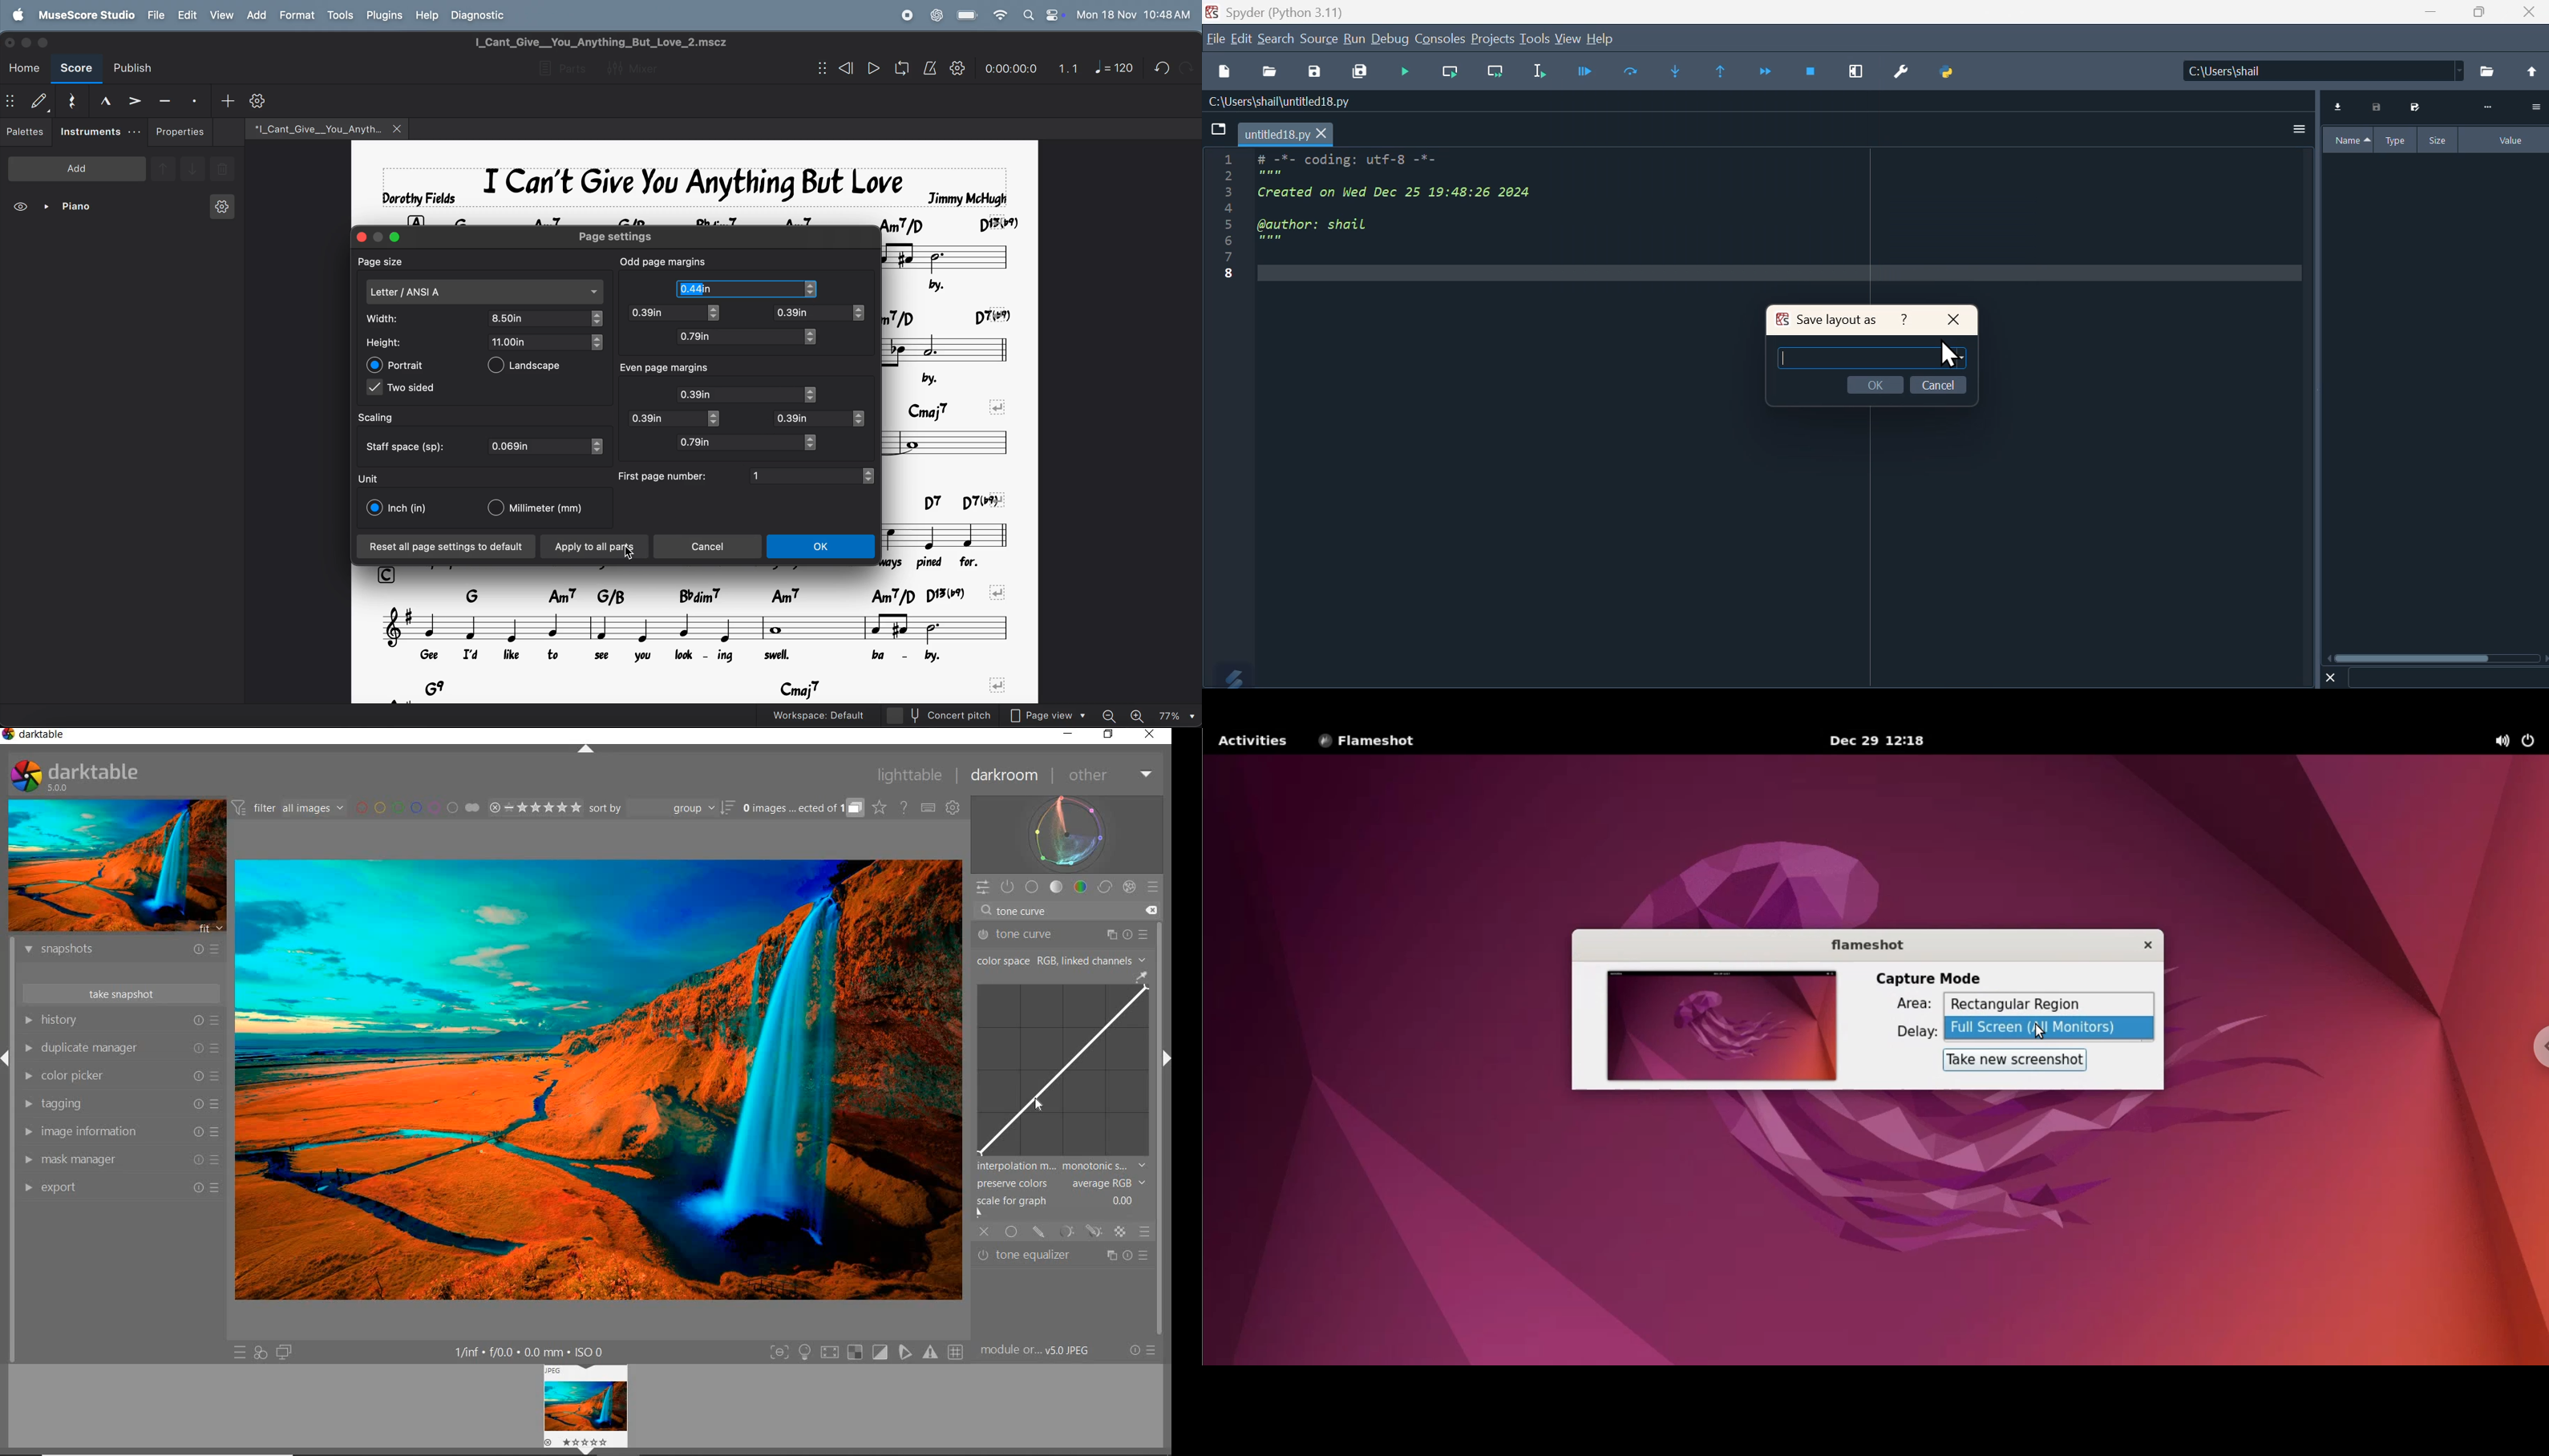 The image size is (2576, 1456). What do you see at coordinates (1630, 71) in the screenshot?
I see `Replace text` at bounding box center [1630, 71].